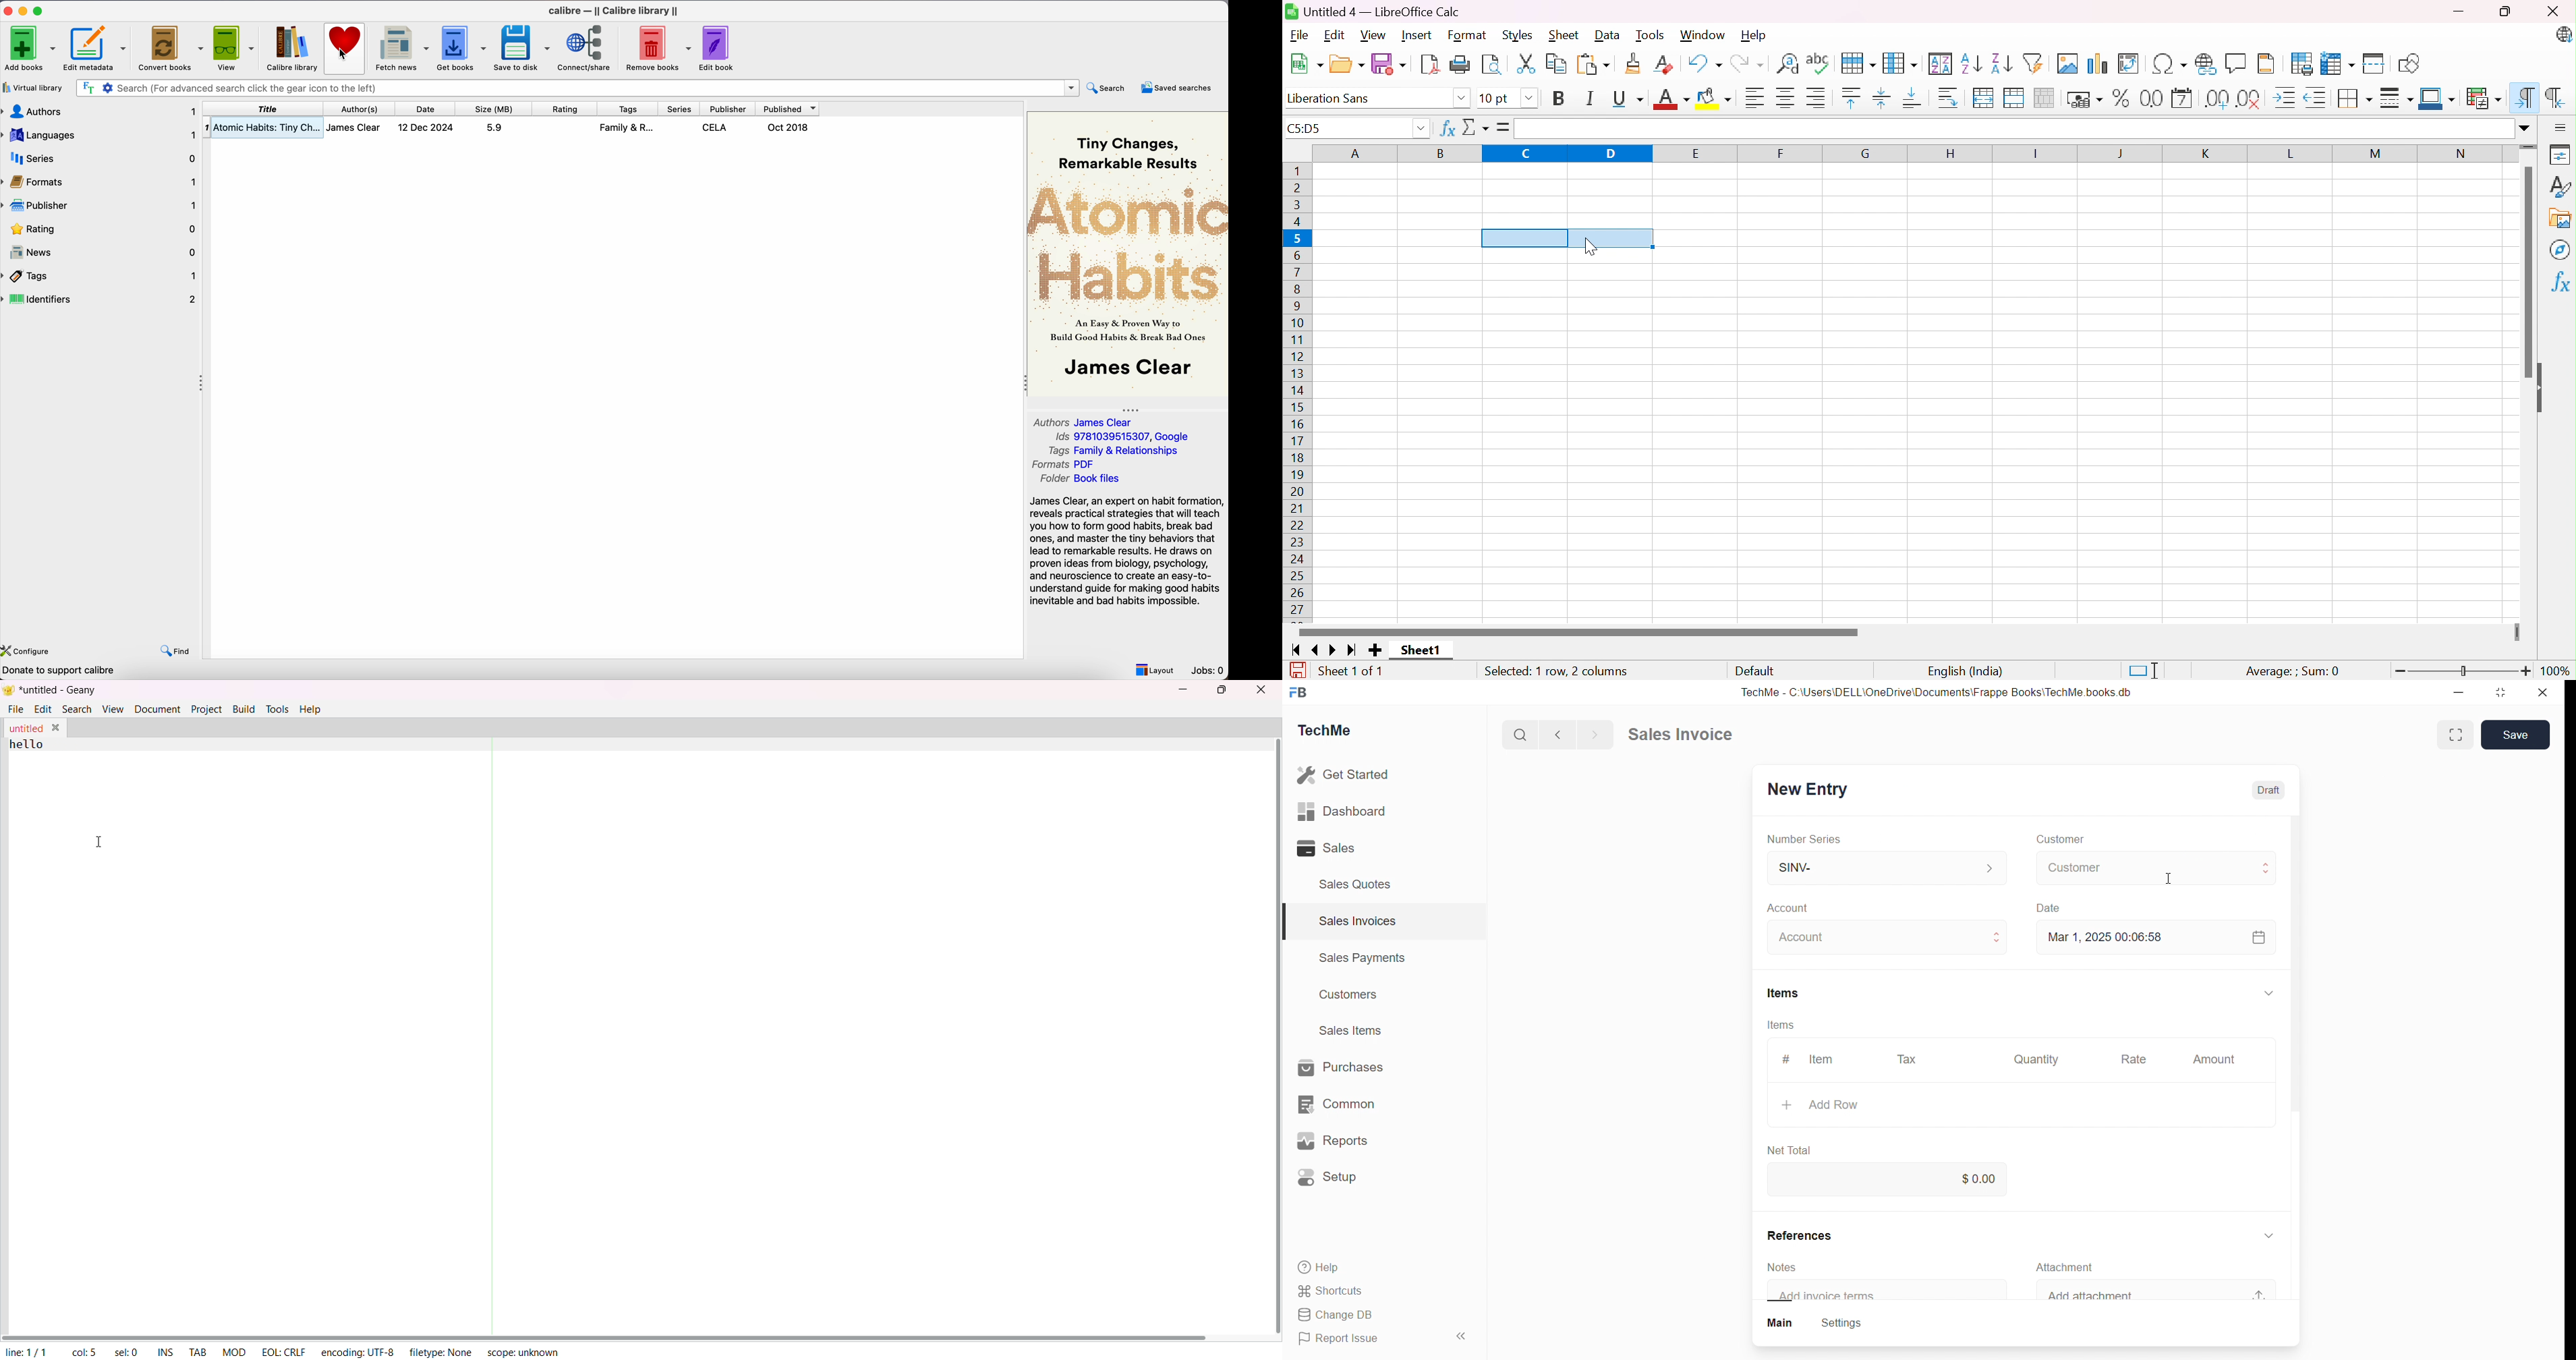  What do you see at coordinates (1781, 1324) in the screenshot?
I see `` at bounding box center [1781, 1324].